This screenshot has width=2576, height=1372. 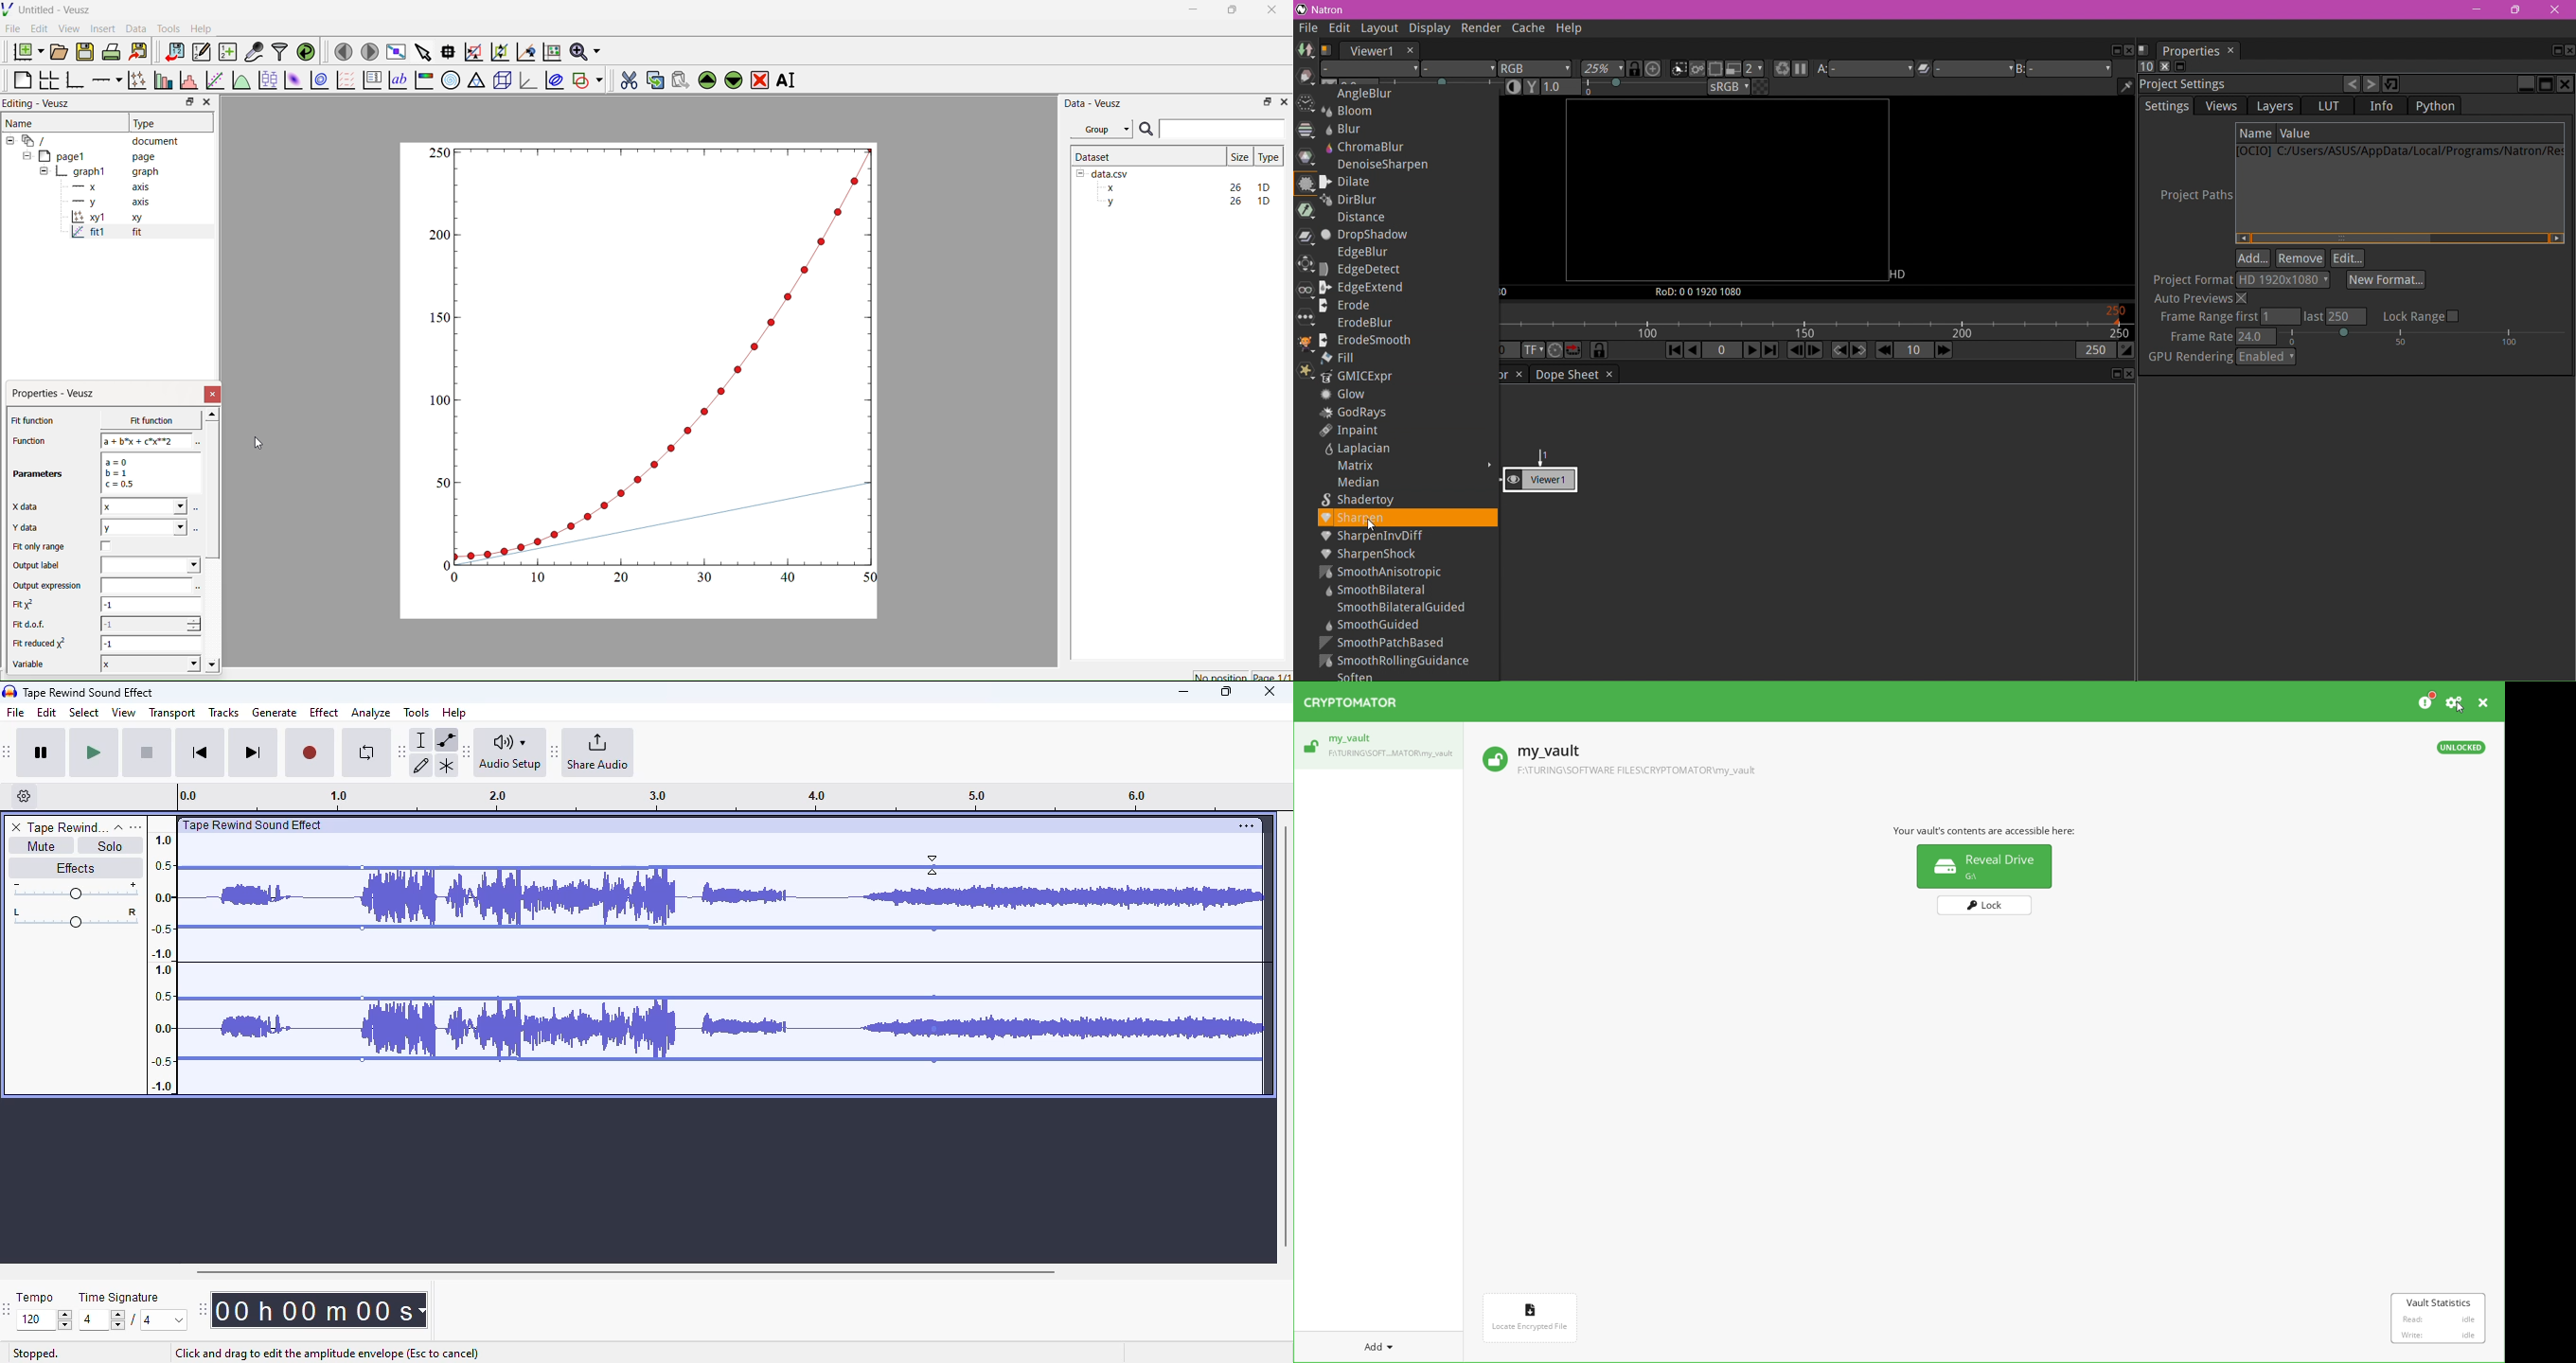 What do you see at coordinates (146, 123) in the screenshot?
I see `Type` at bounding box center [146, 123].